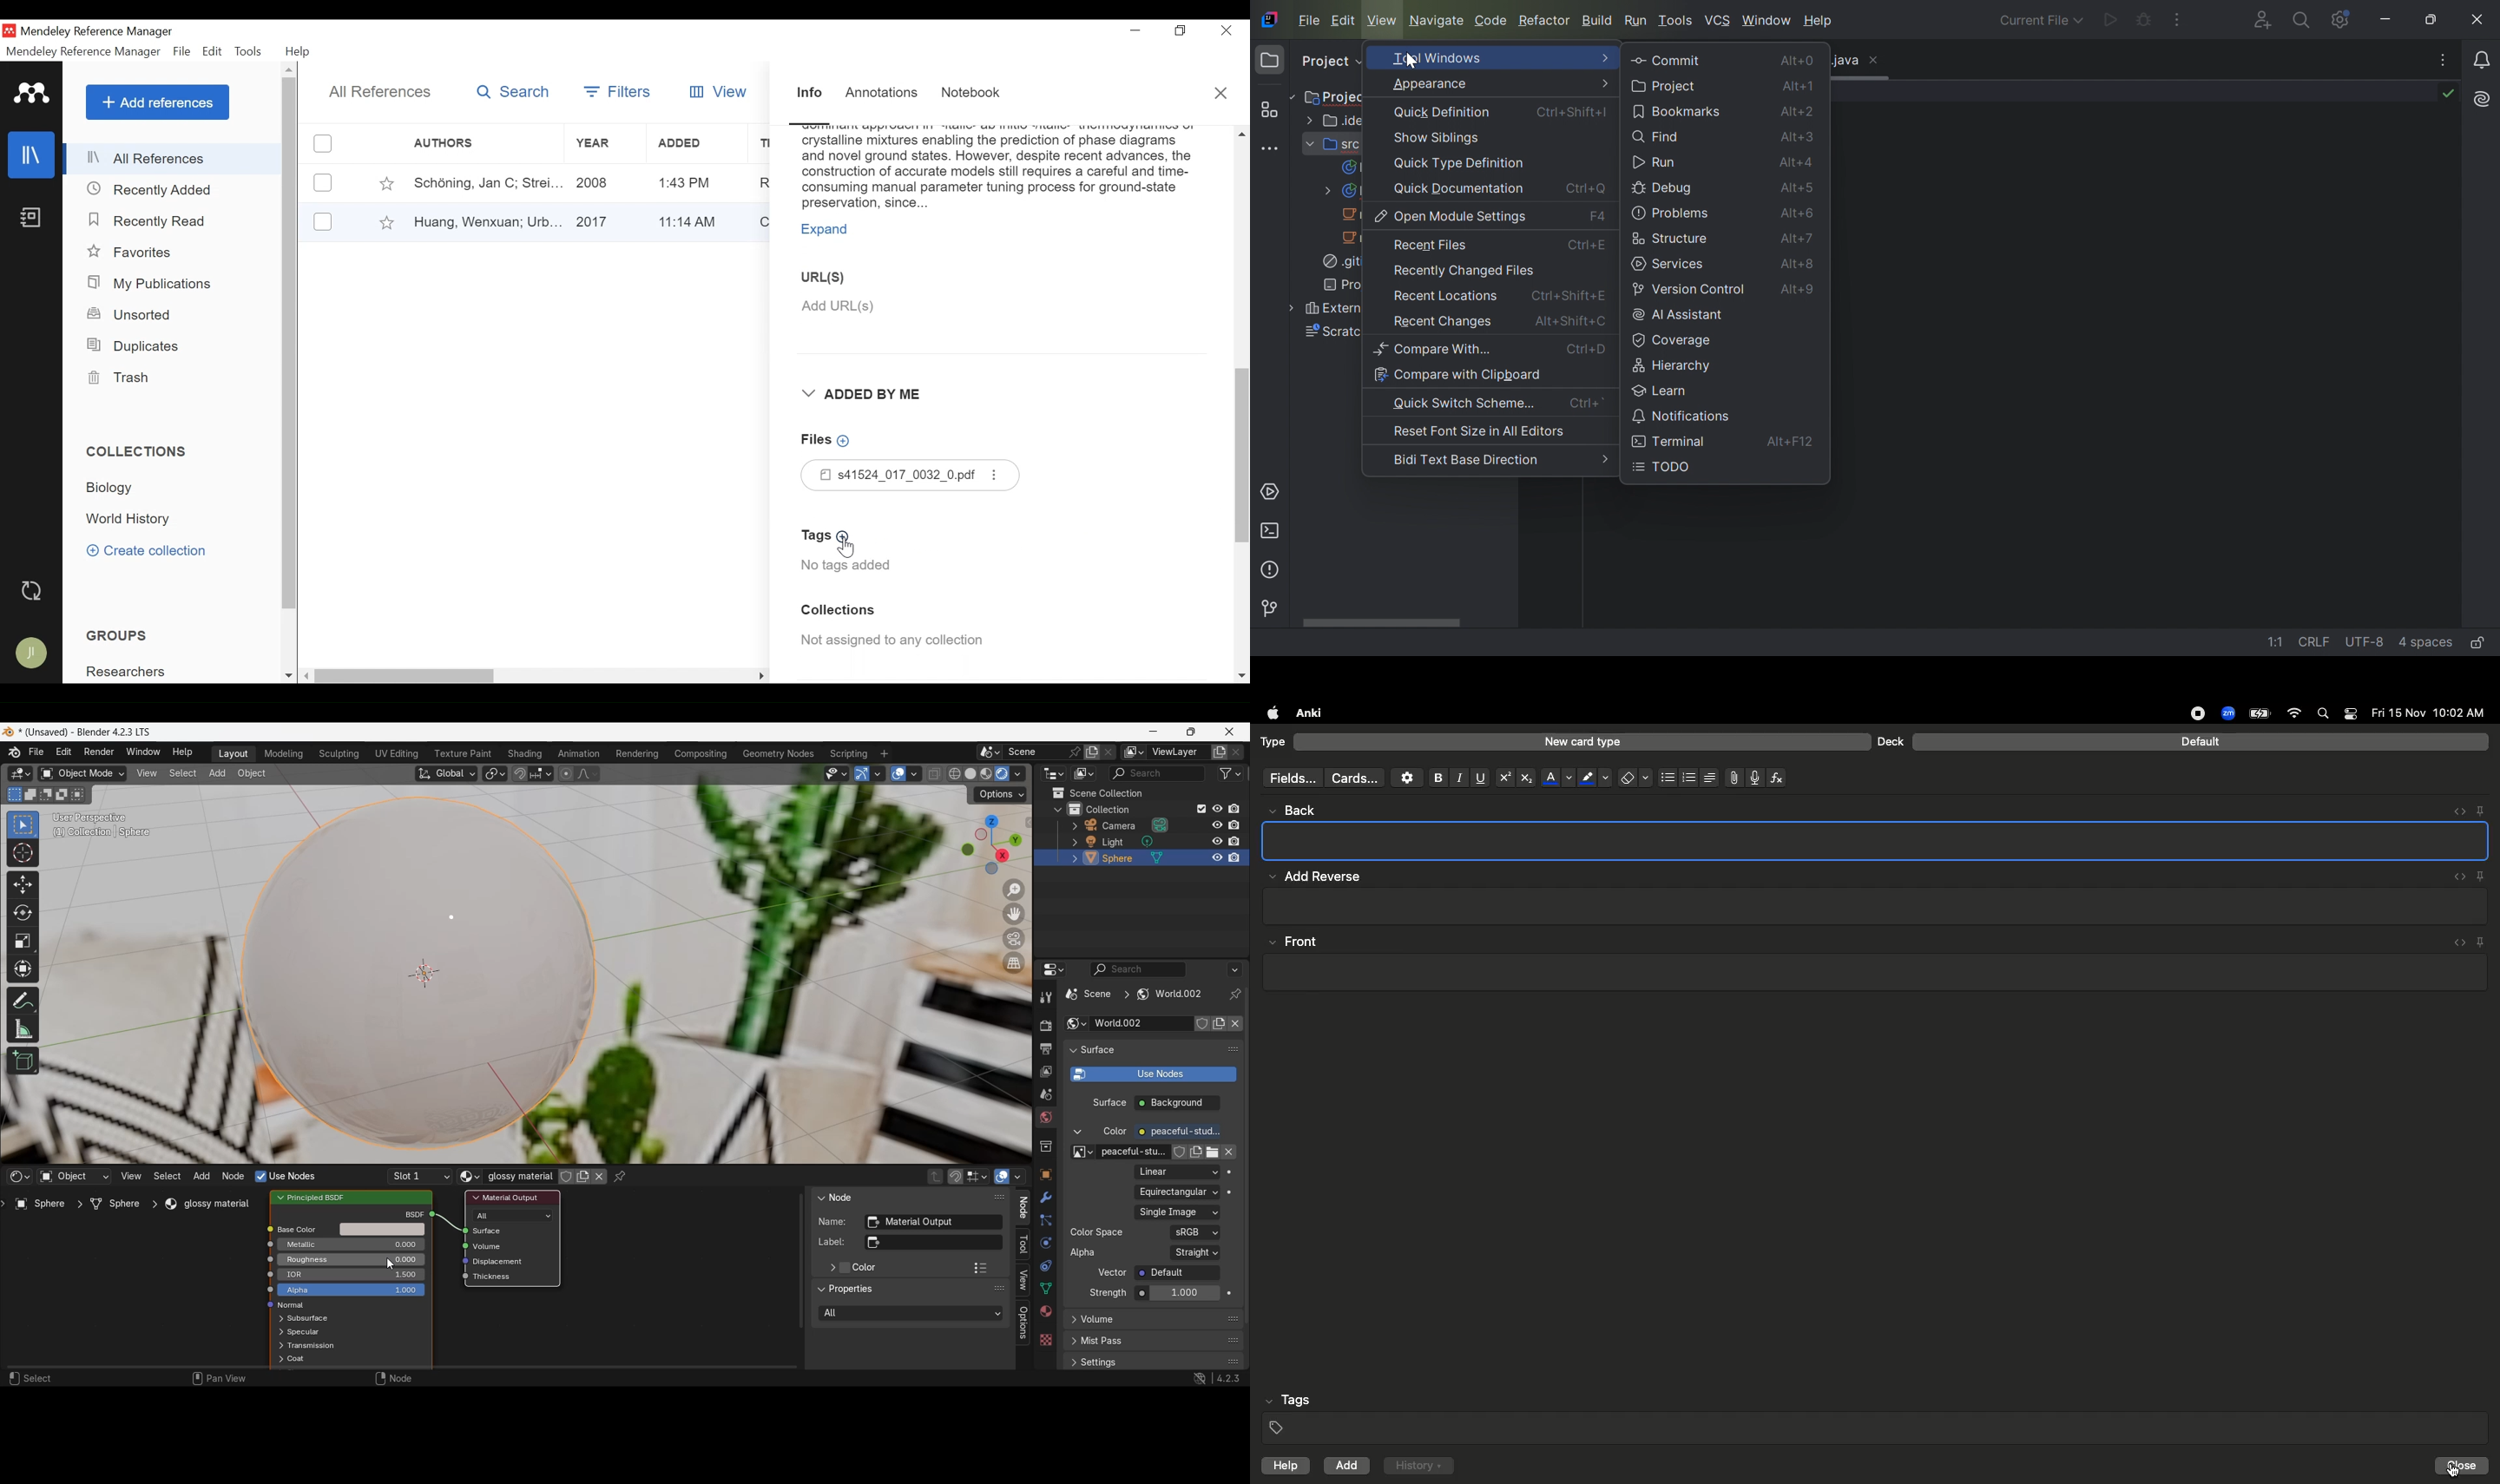 This screenshot has width=2520, height=1484. I want to click on Output properties, so click(1044, 1049).